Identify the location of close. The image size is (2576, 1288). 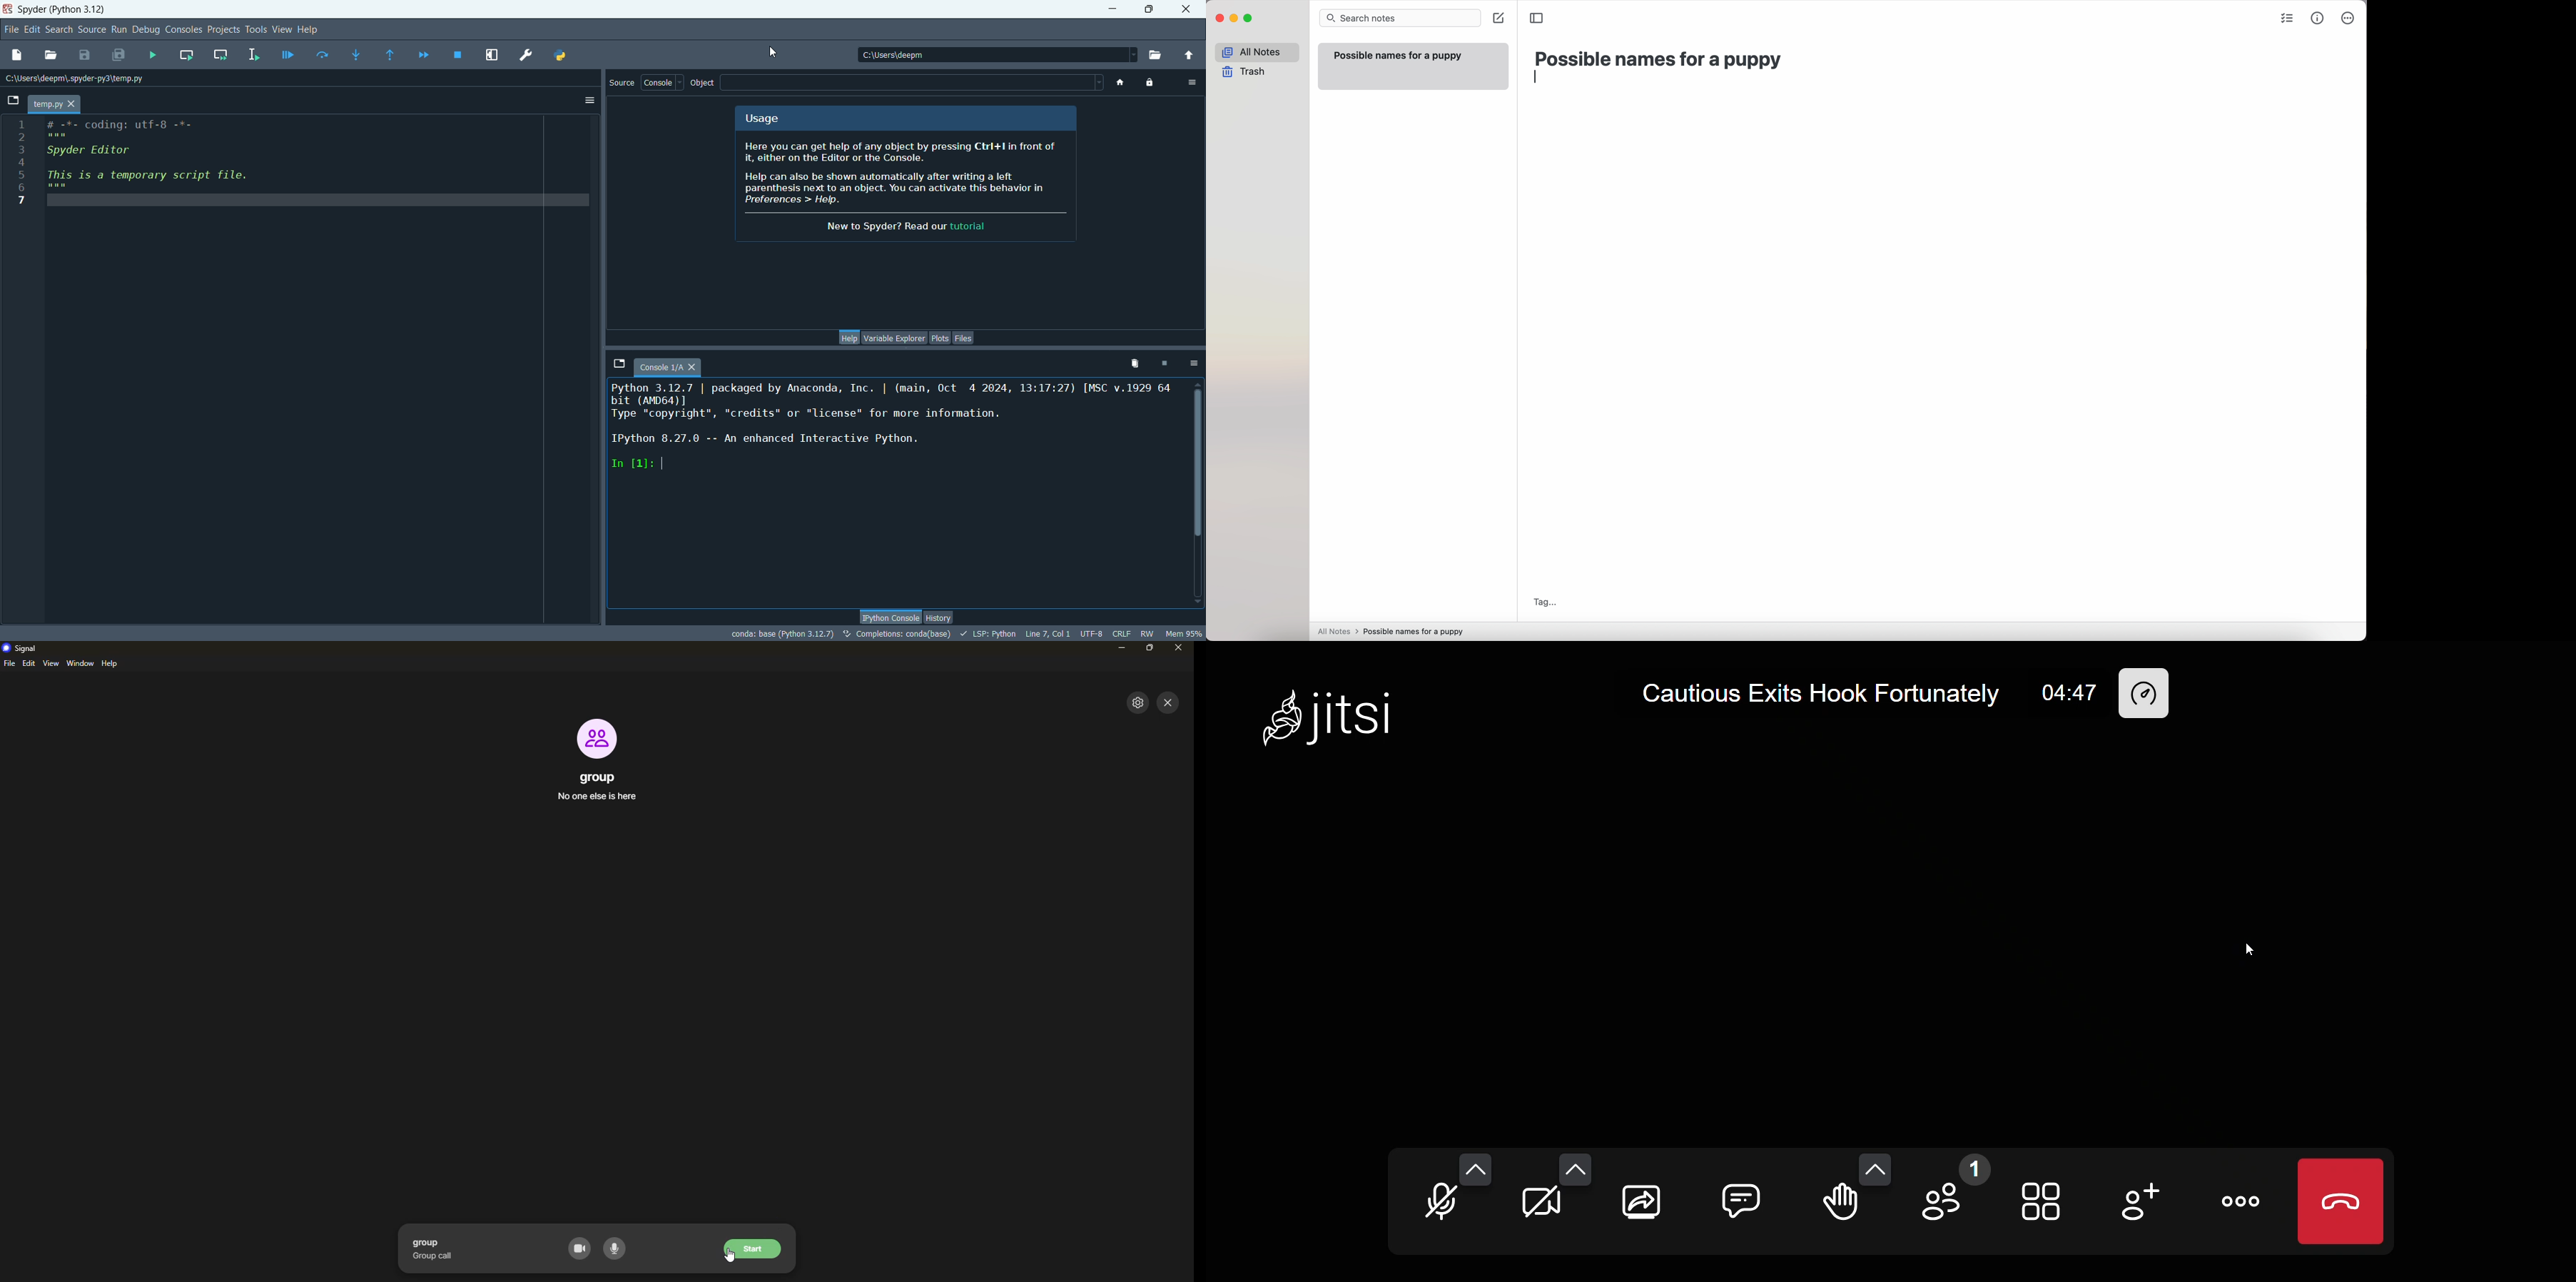
(1188, 8).